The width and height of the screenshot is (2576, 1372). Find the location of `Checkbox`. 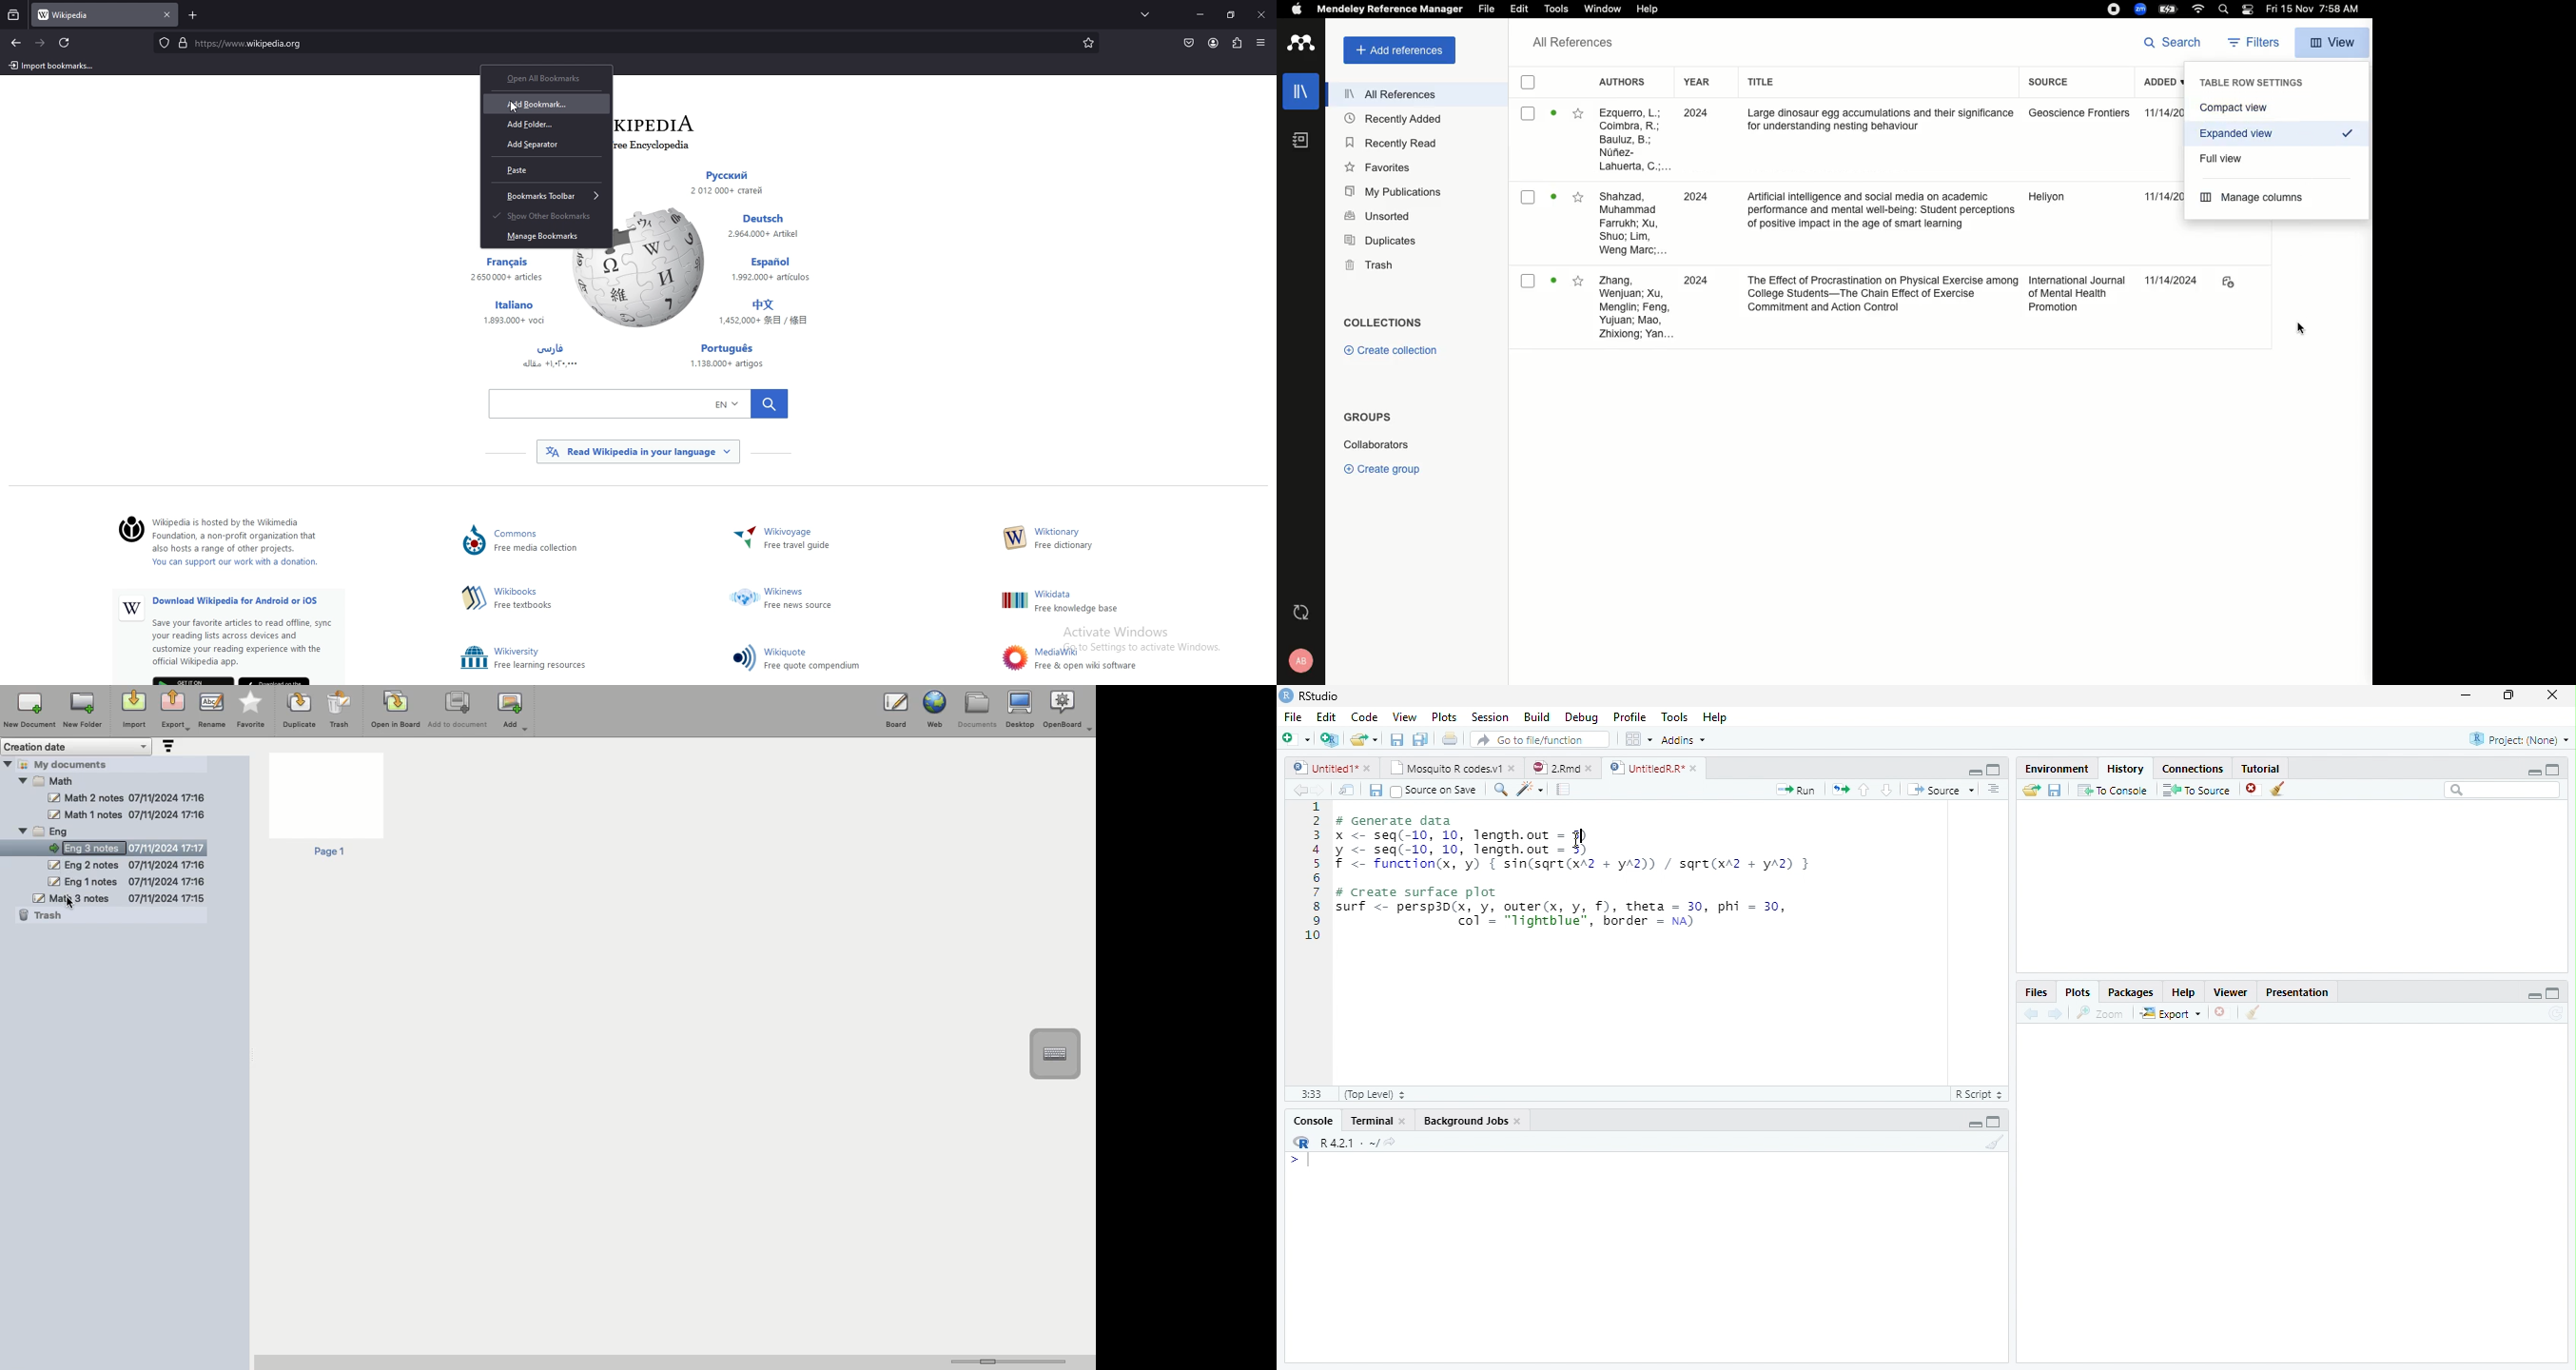

Checkbox is located at coordinates (1528, 196).